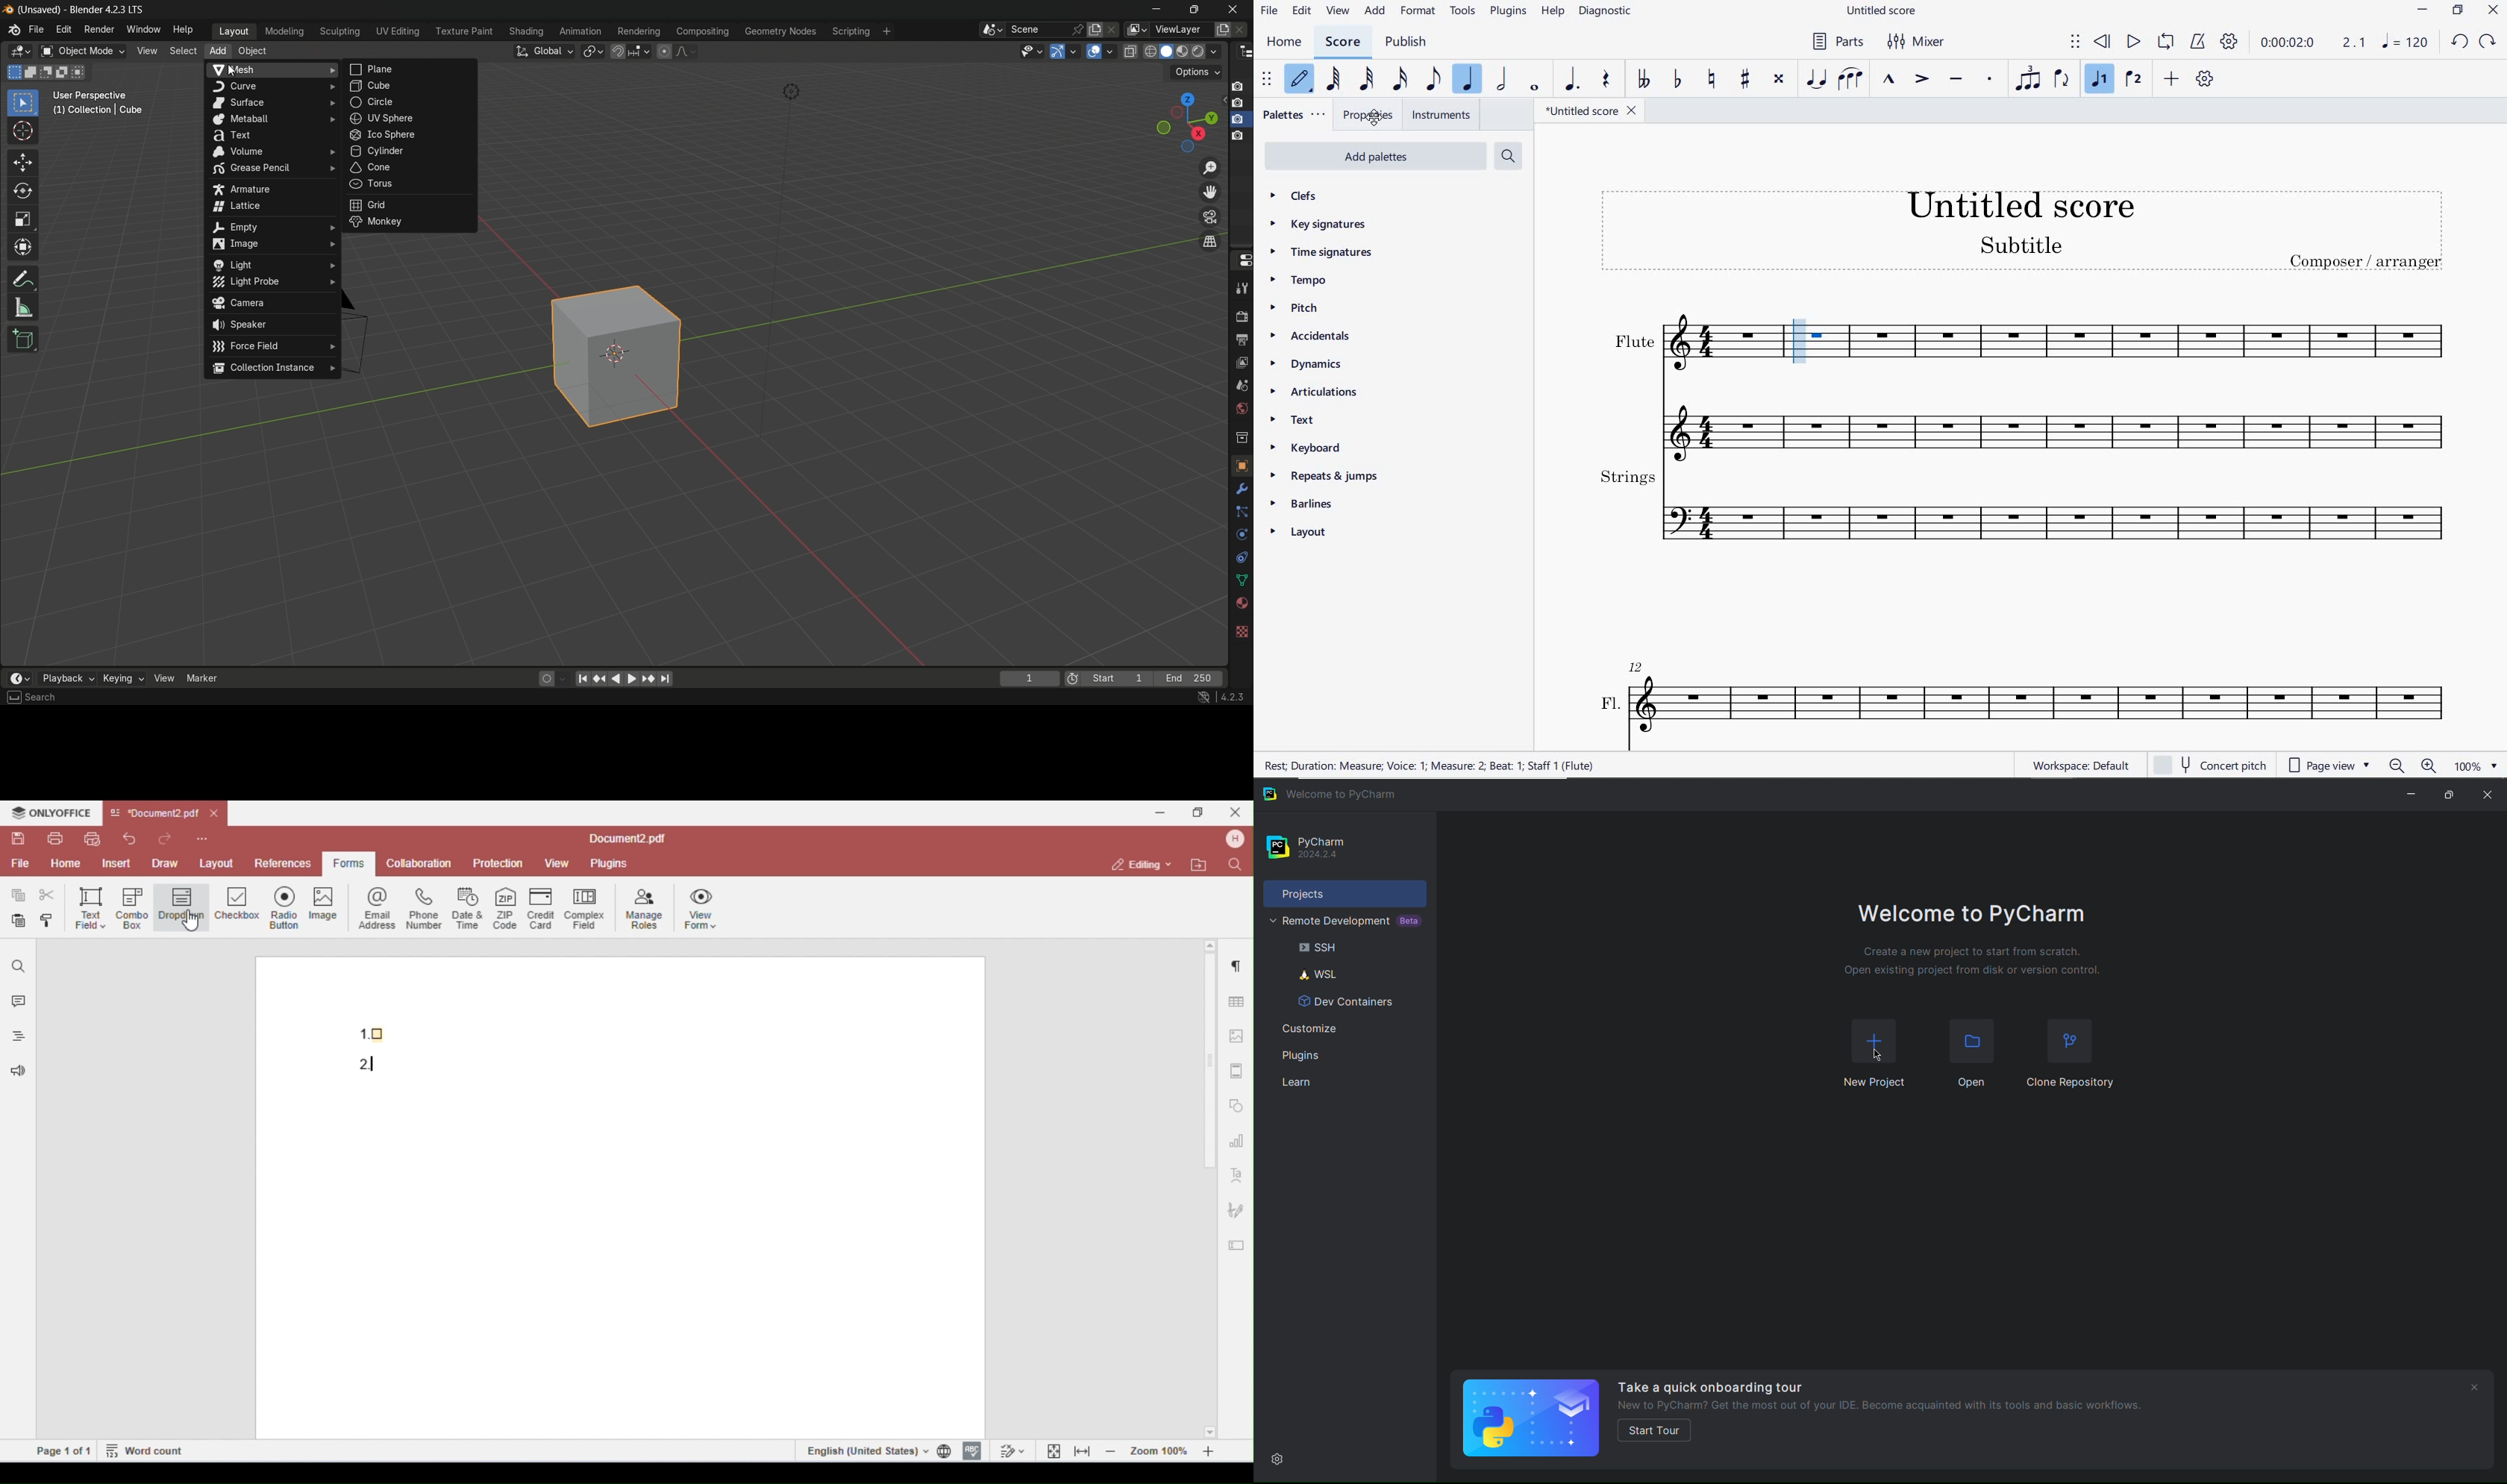  What do you see at coordinates (1956, 78) in the screenshot?
I see `TENUTO` at bounding box center [1956, 78].